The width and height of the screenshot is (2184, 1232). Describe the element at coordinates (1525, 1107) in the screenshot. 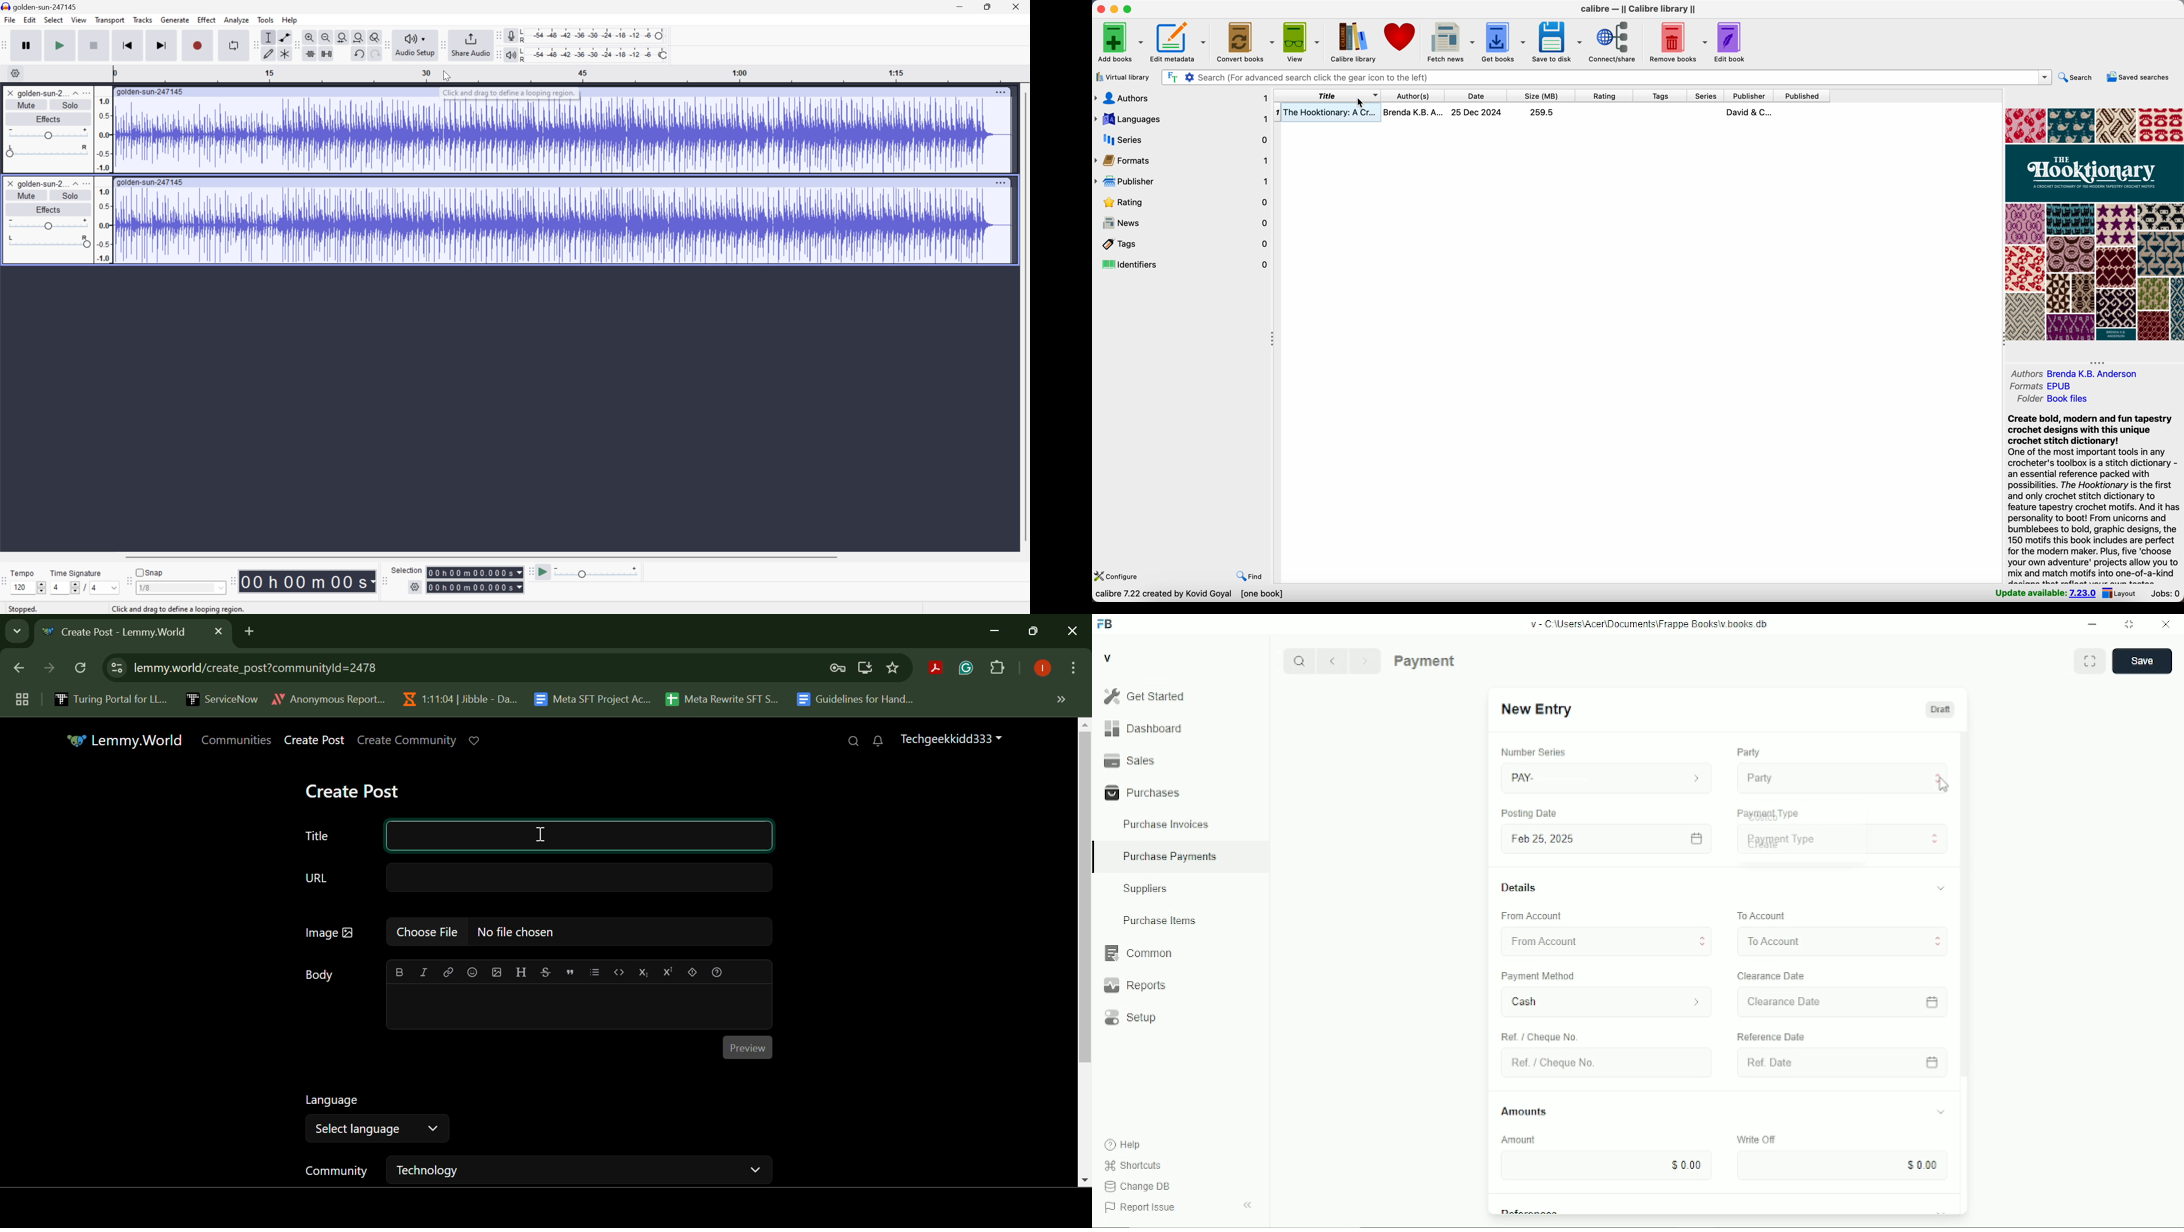

I see `Amounts` at that location.